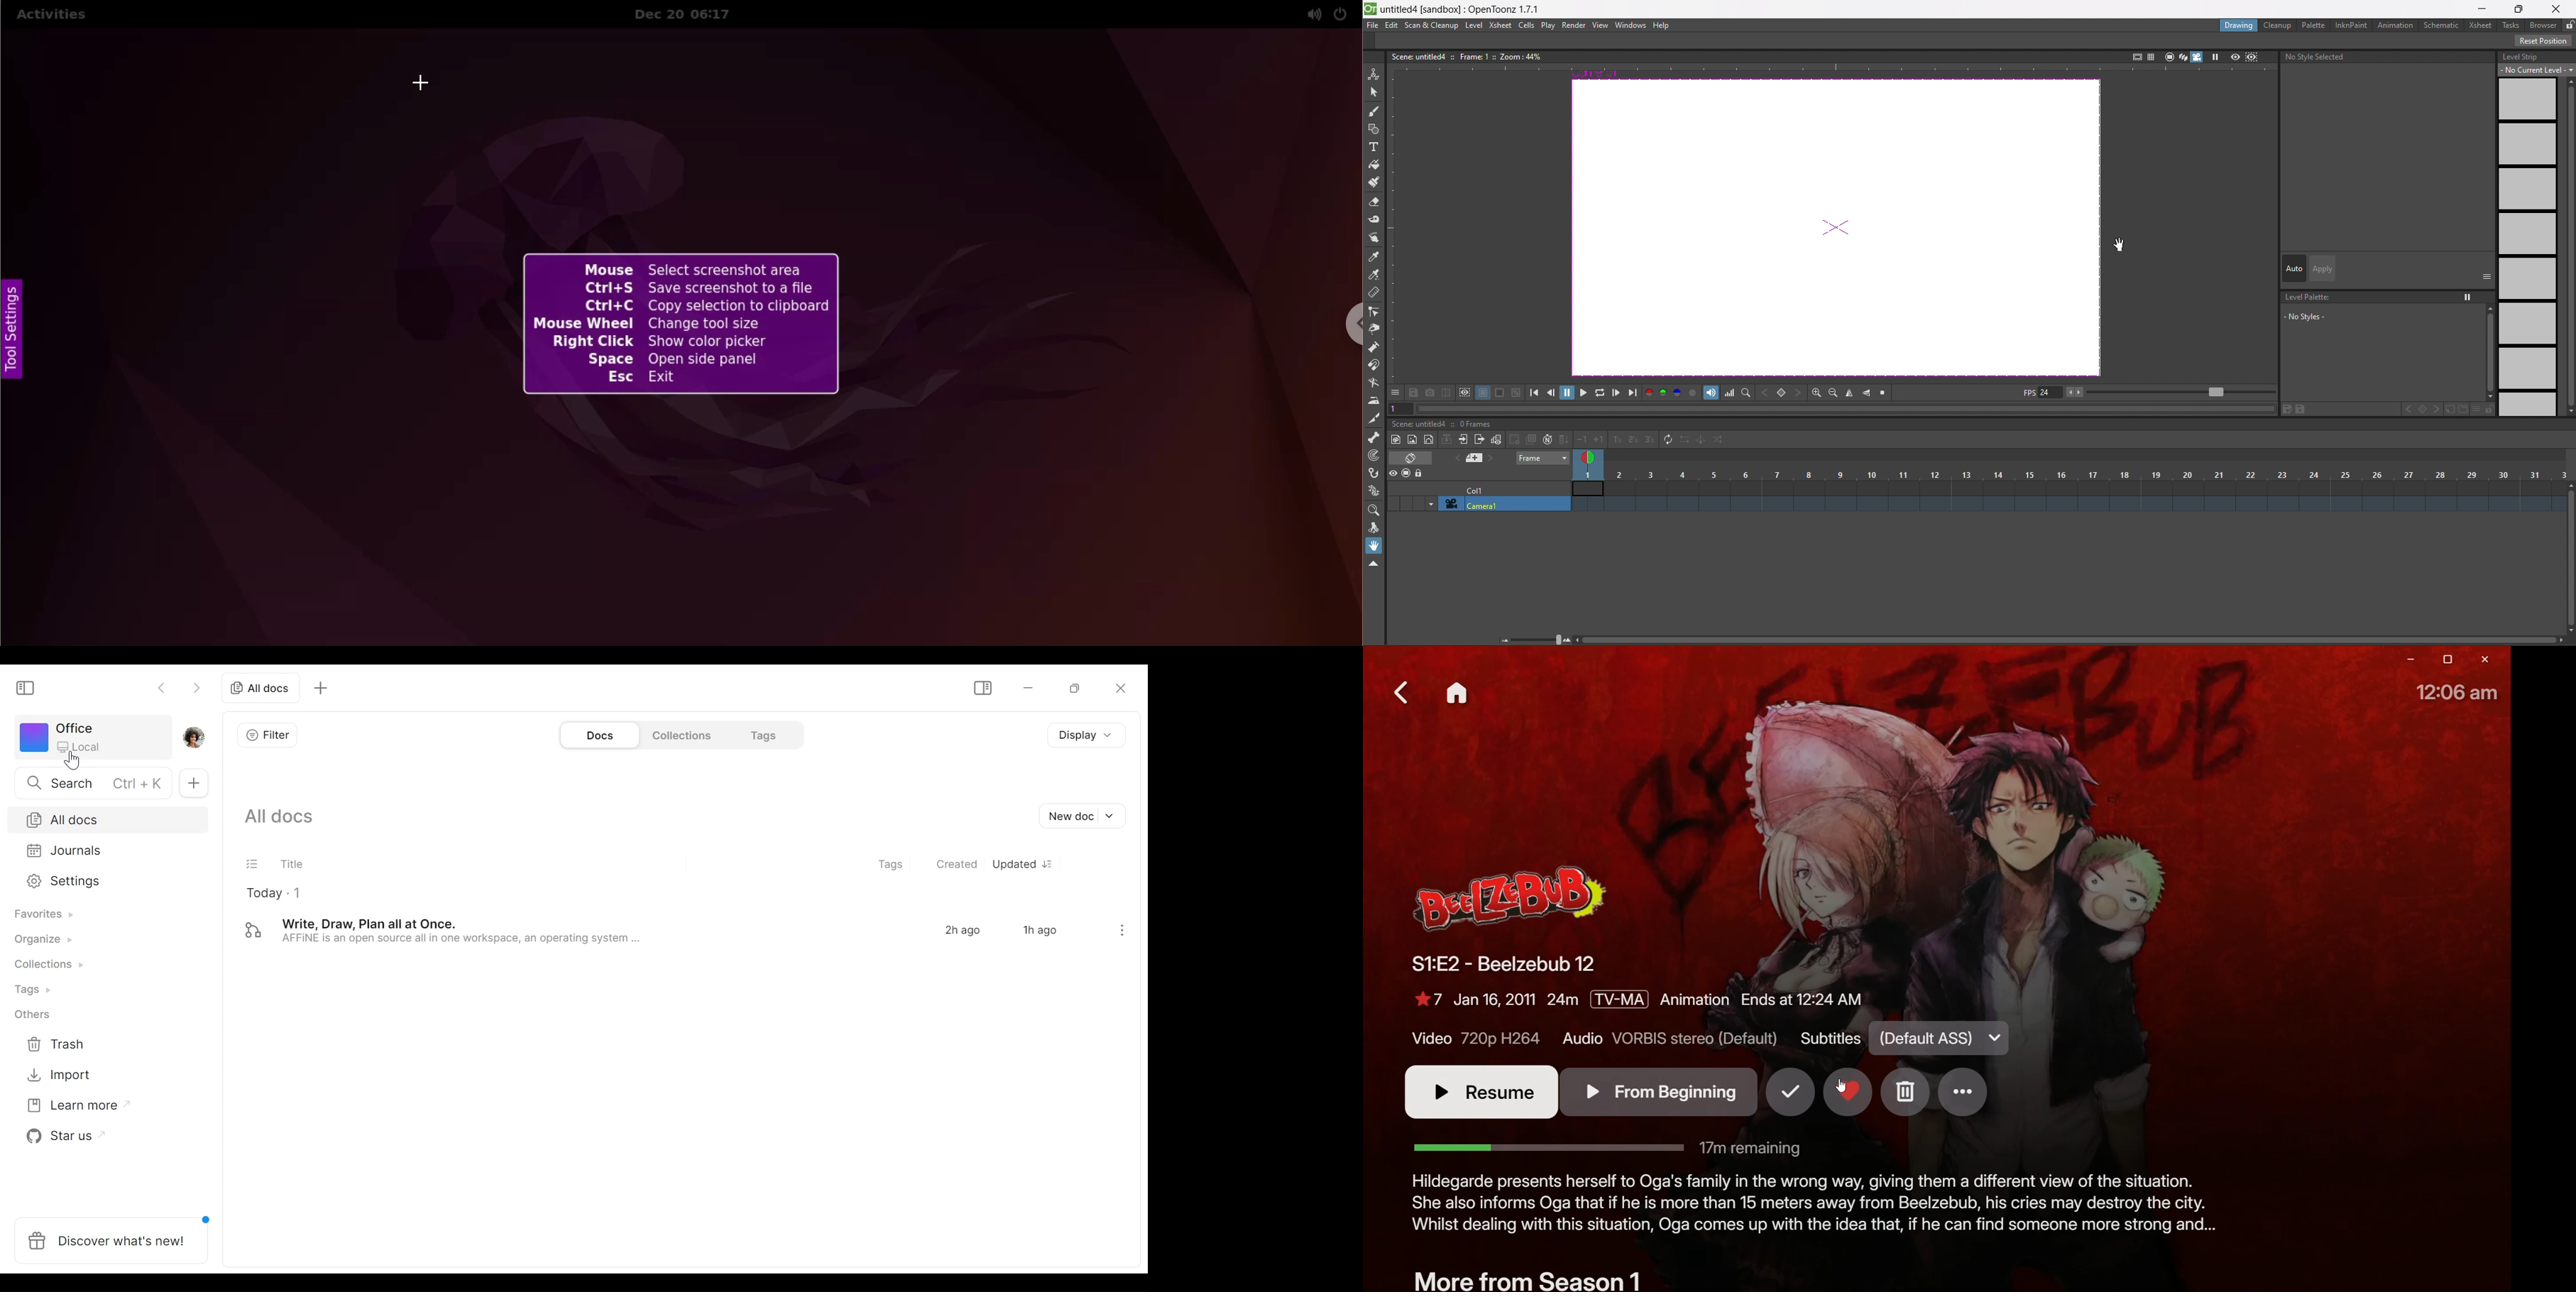  What do you see at coordinates (106, 818) in the screenshot?
I see `All documents` at bounding box center [106, 818].